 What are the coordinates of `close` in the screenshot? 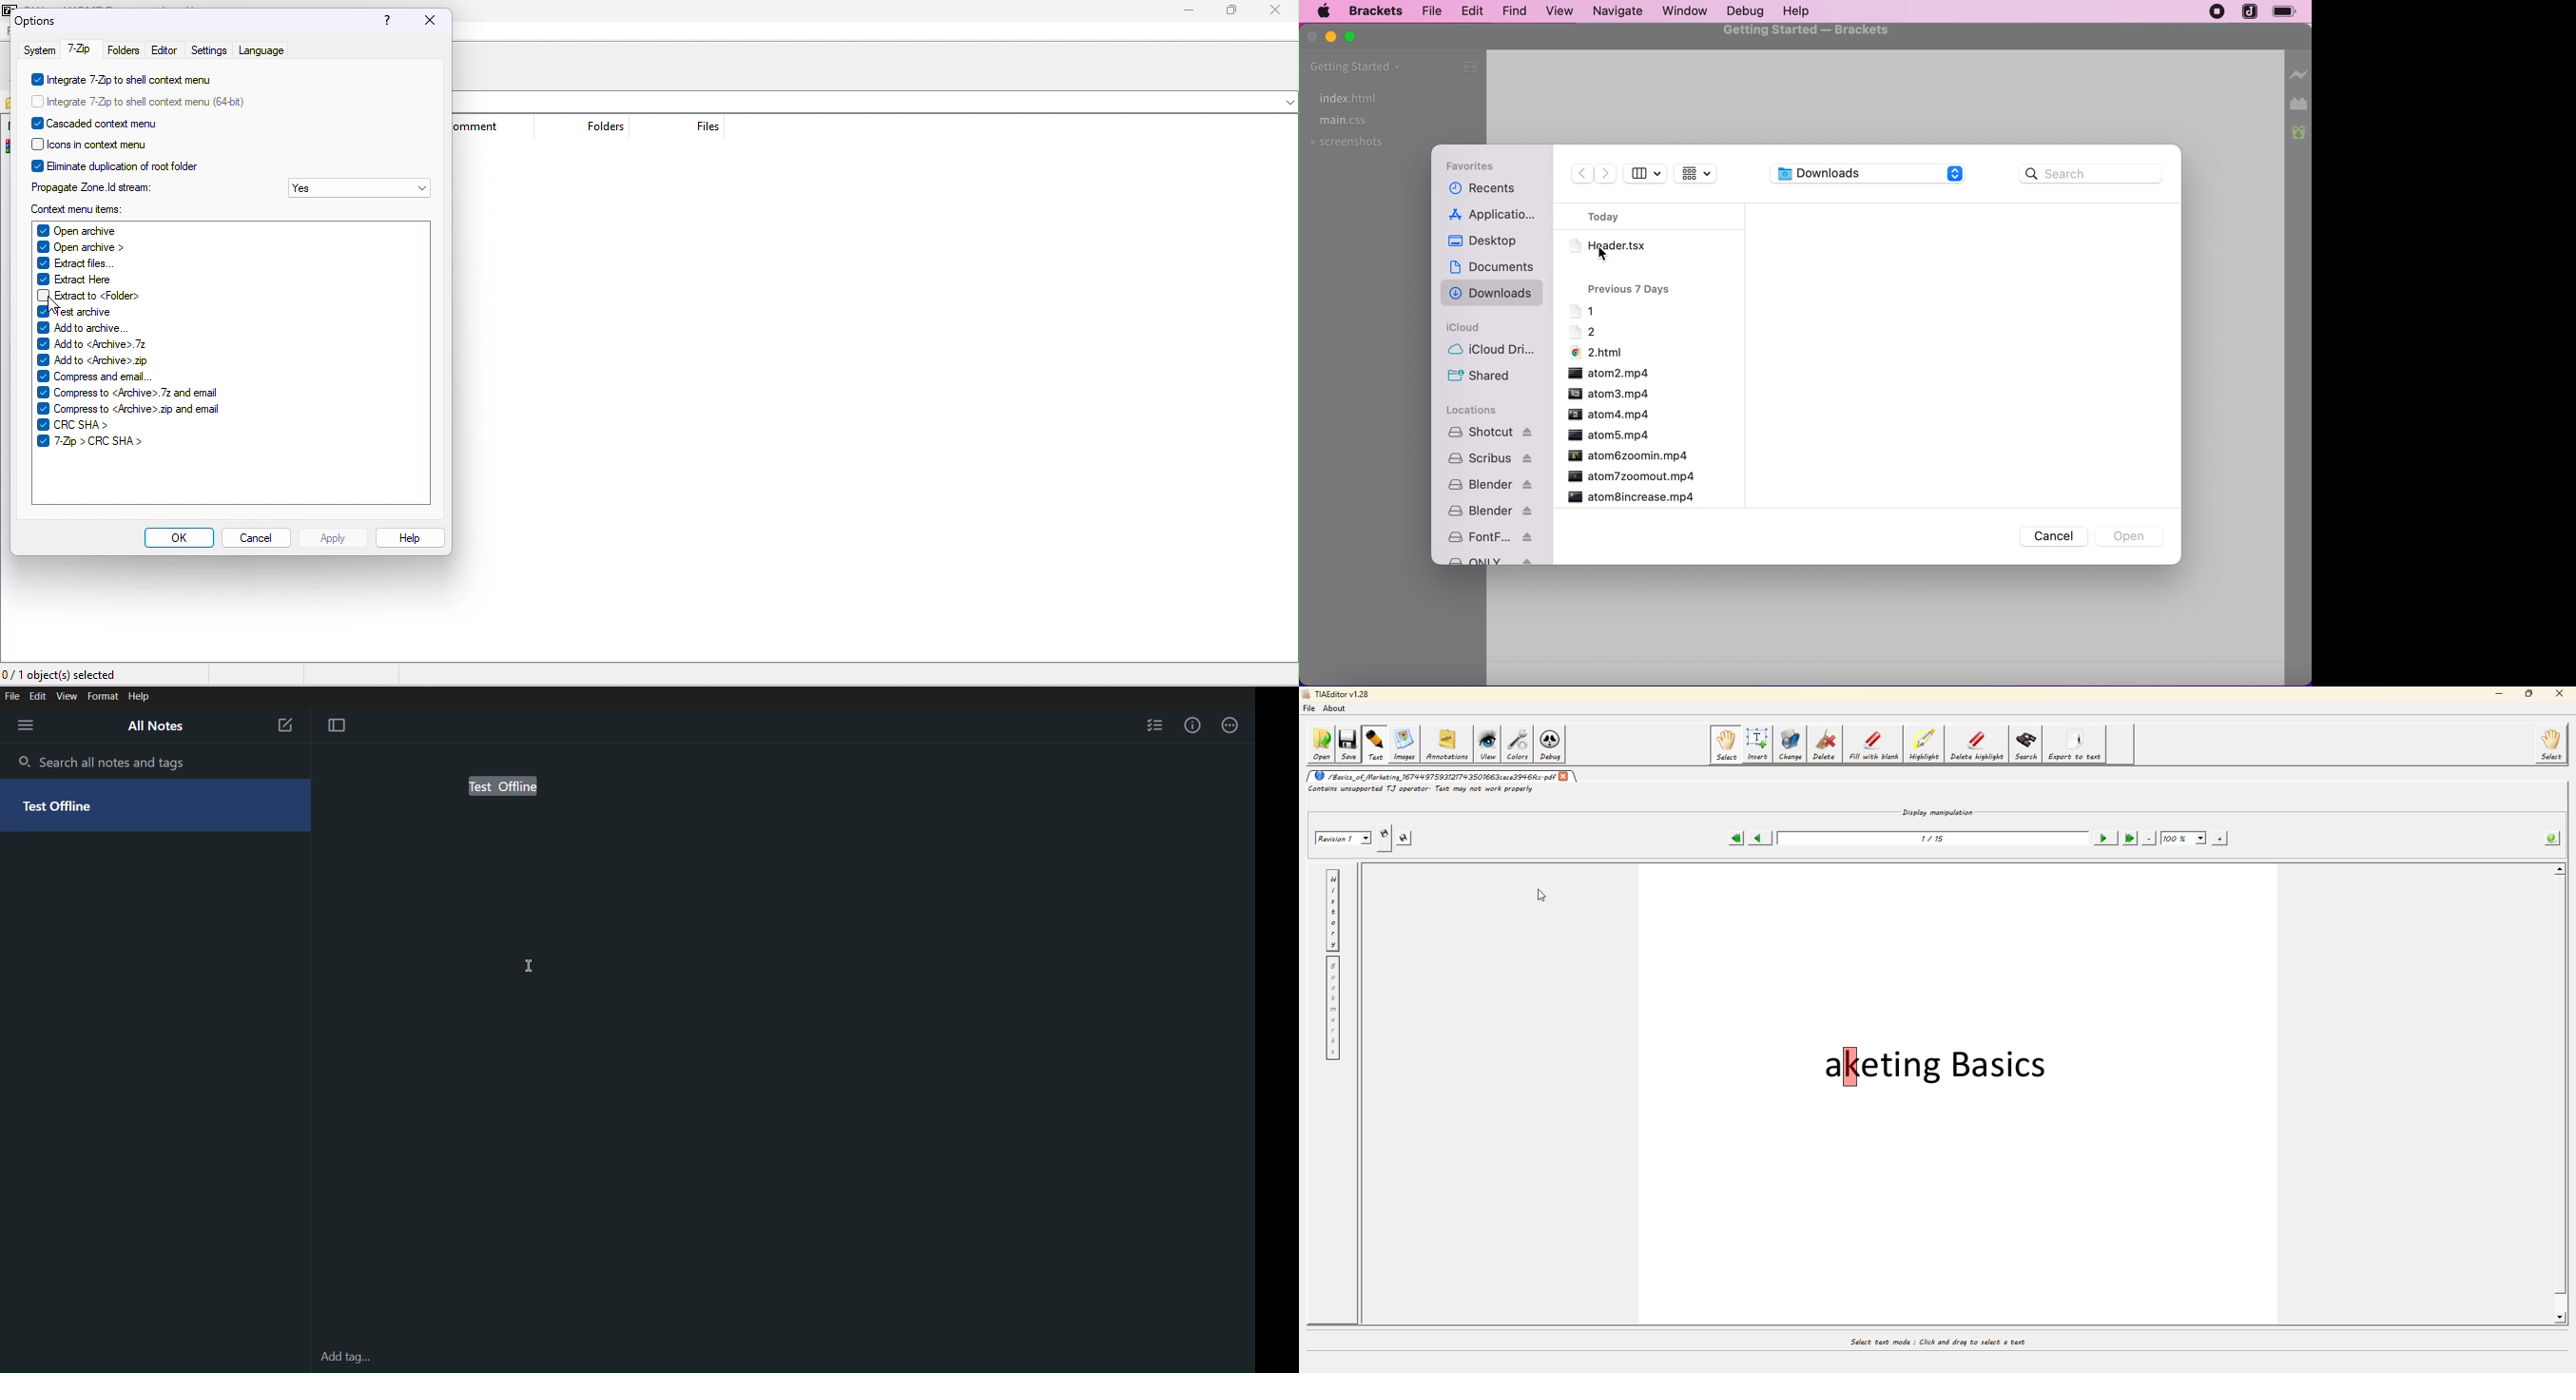 It's located at (1313, 37).